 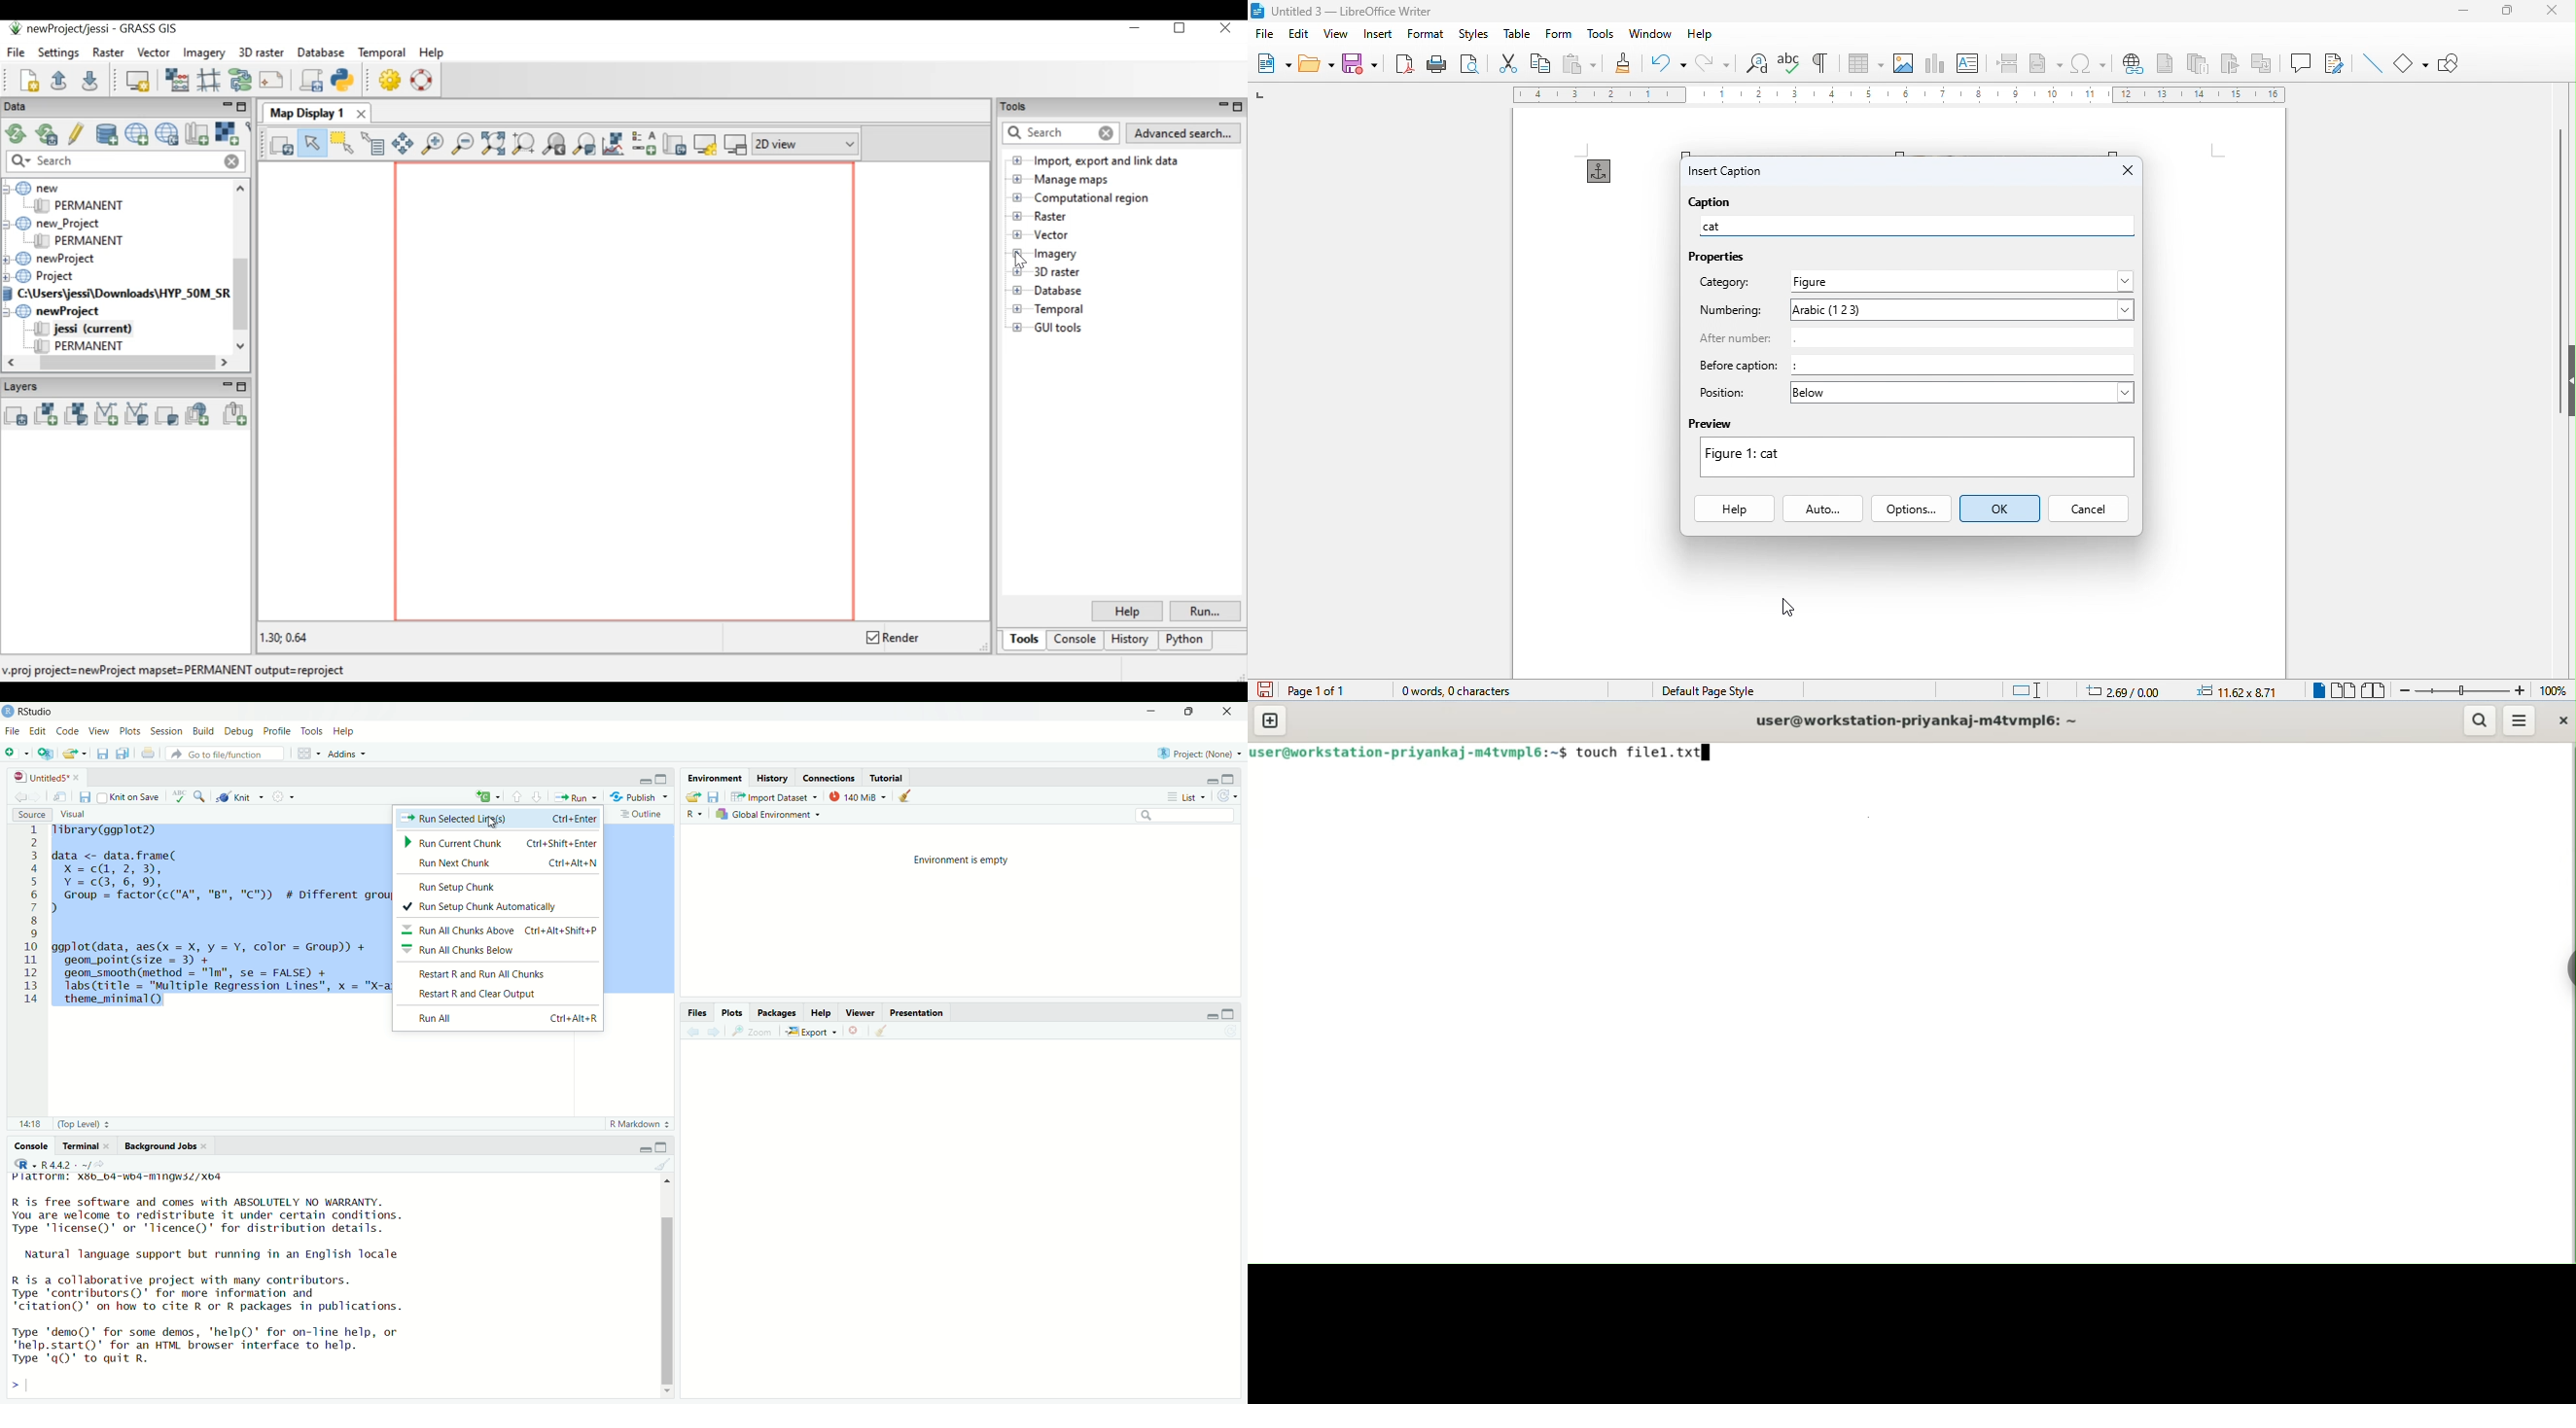 I want to click on File, so click(x=14, y=731).